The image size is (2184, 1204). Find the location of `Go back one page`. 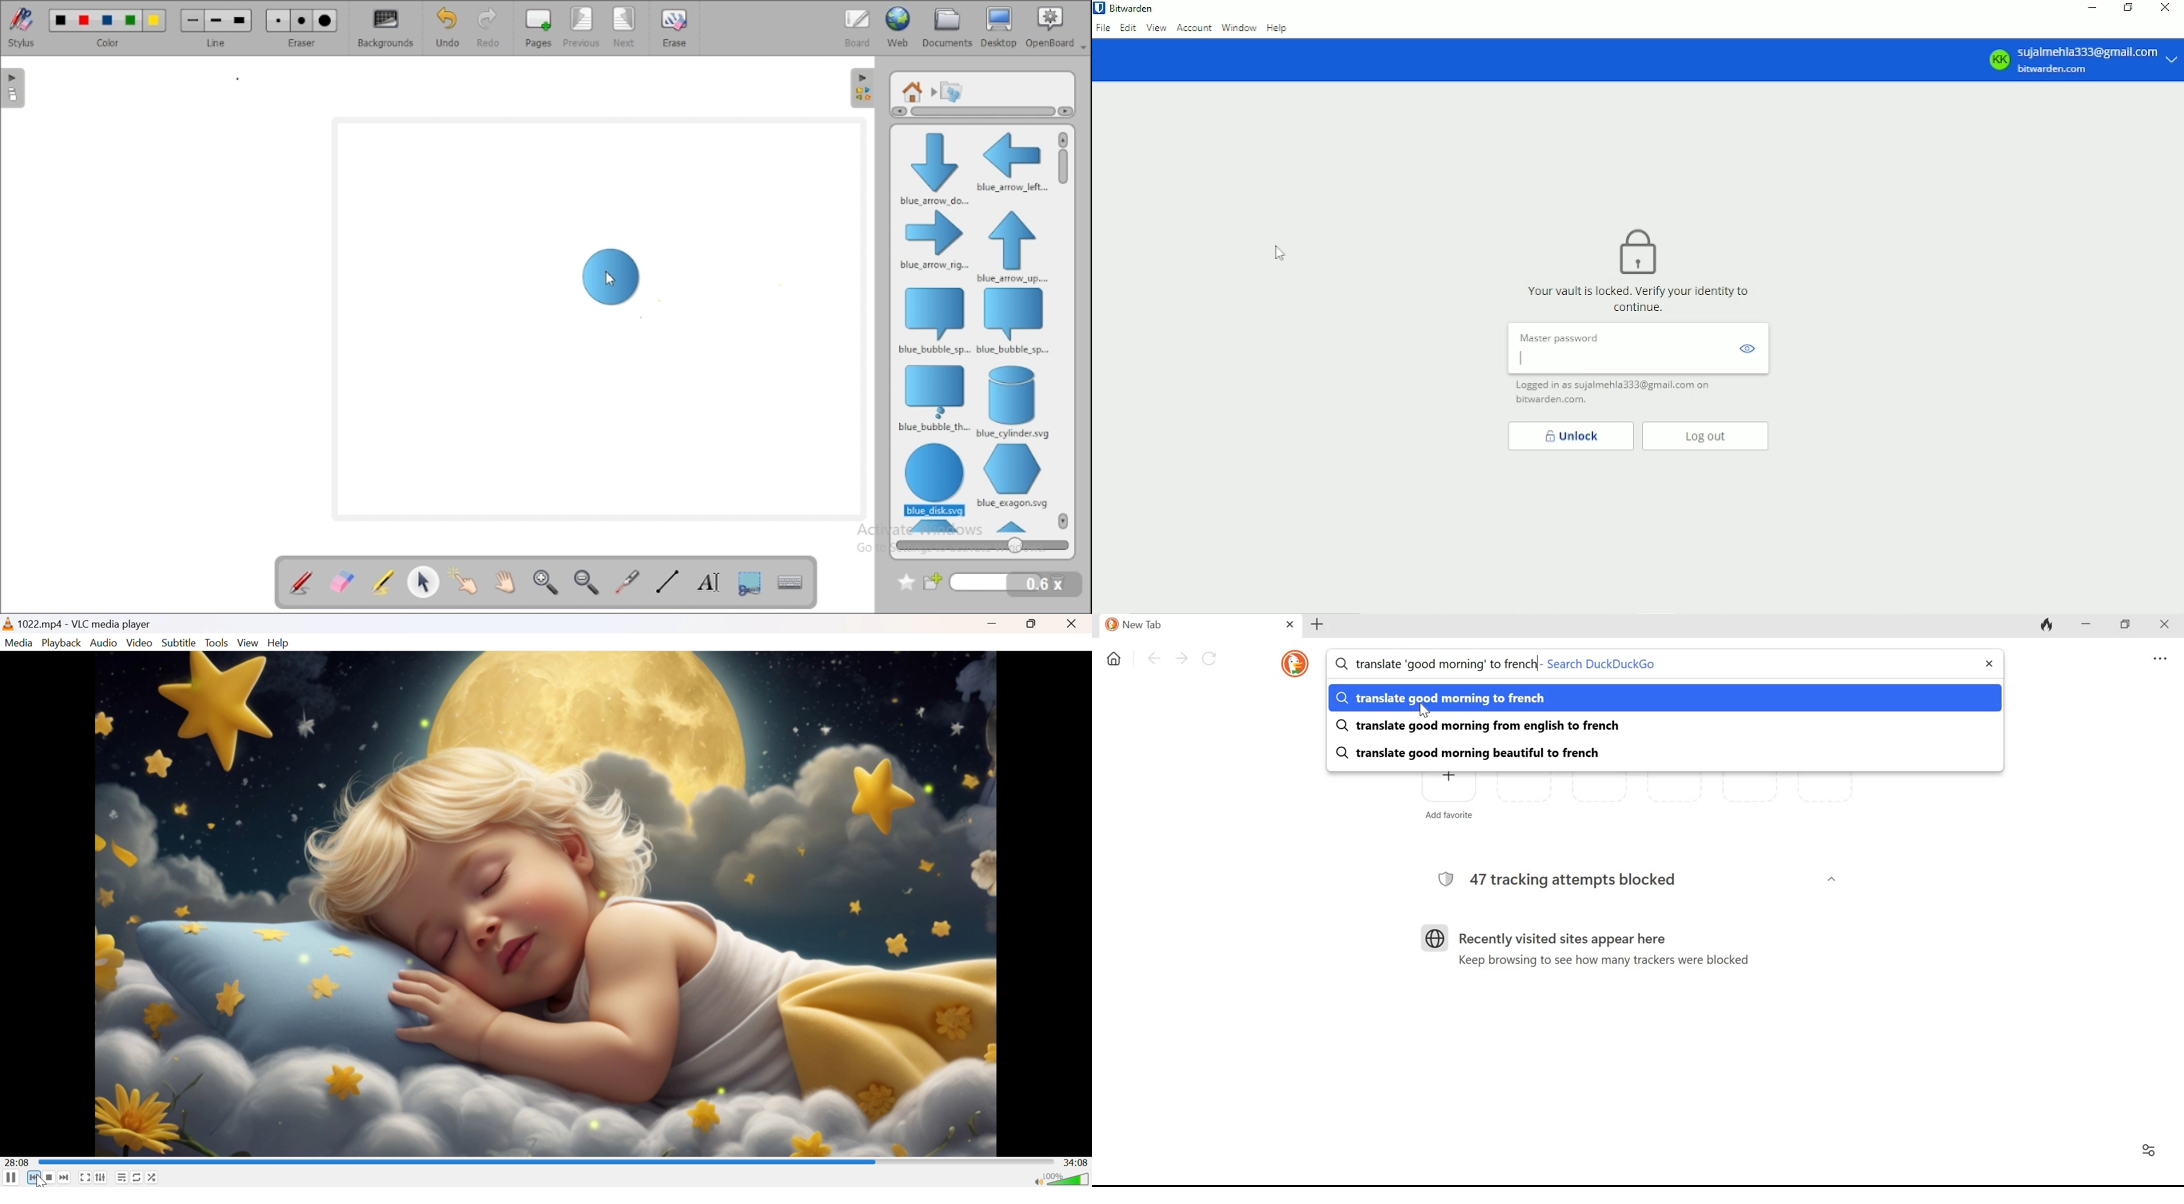

Go back one page is located at coordinates (1151, 660).